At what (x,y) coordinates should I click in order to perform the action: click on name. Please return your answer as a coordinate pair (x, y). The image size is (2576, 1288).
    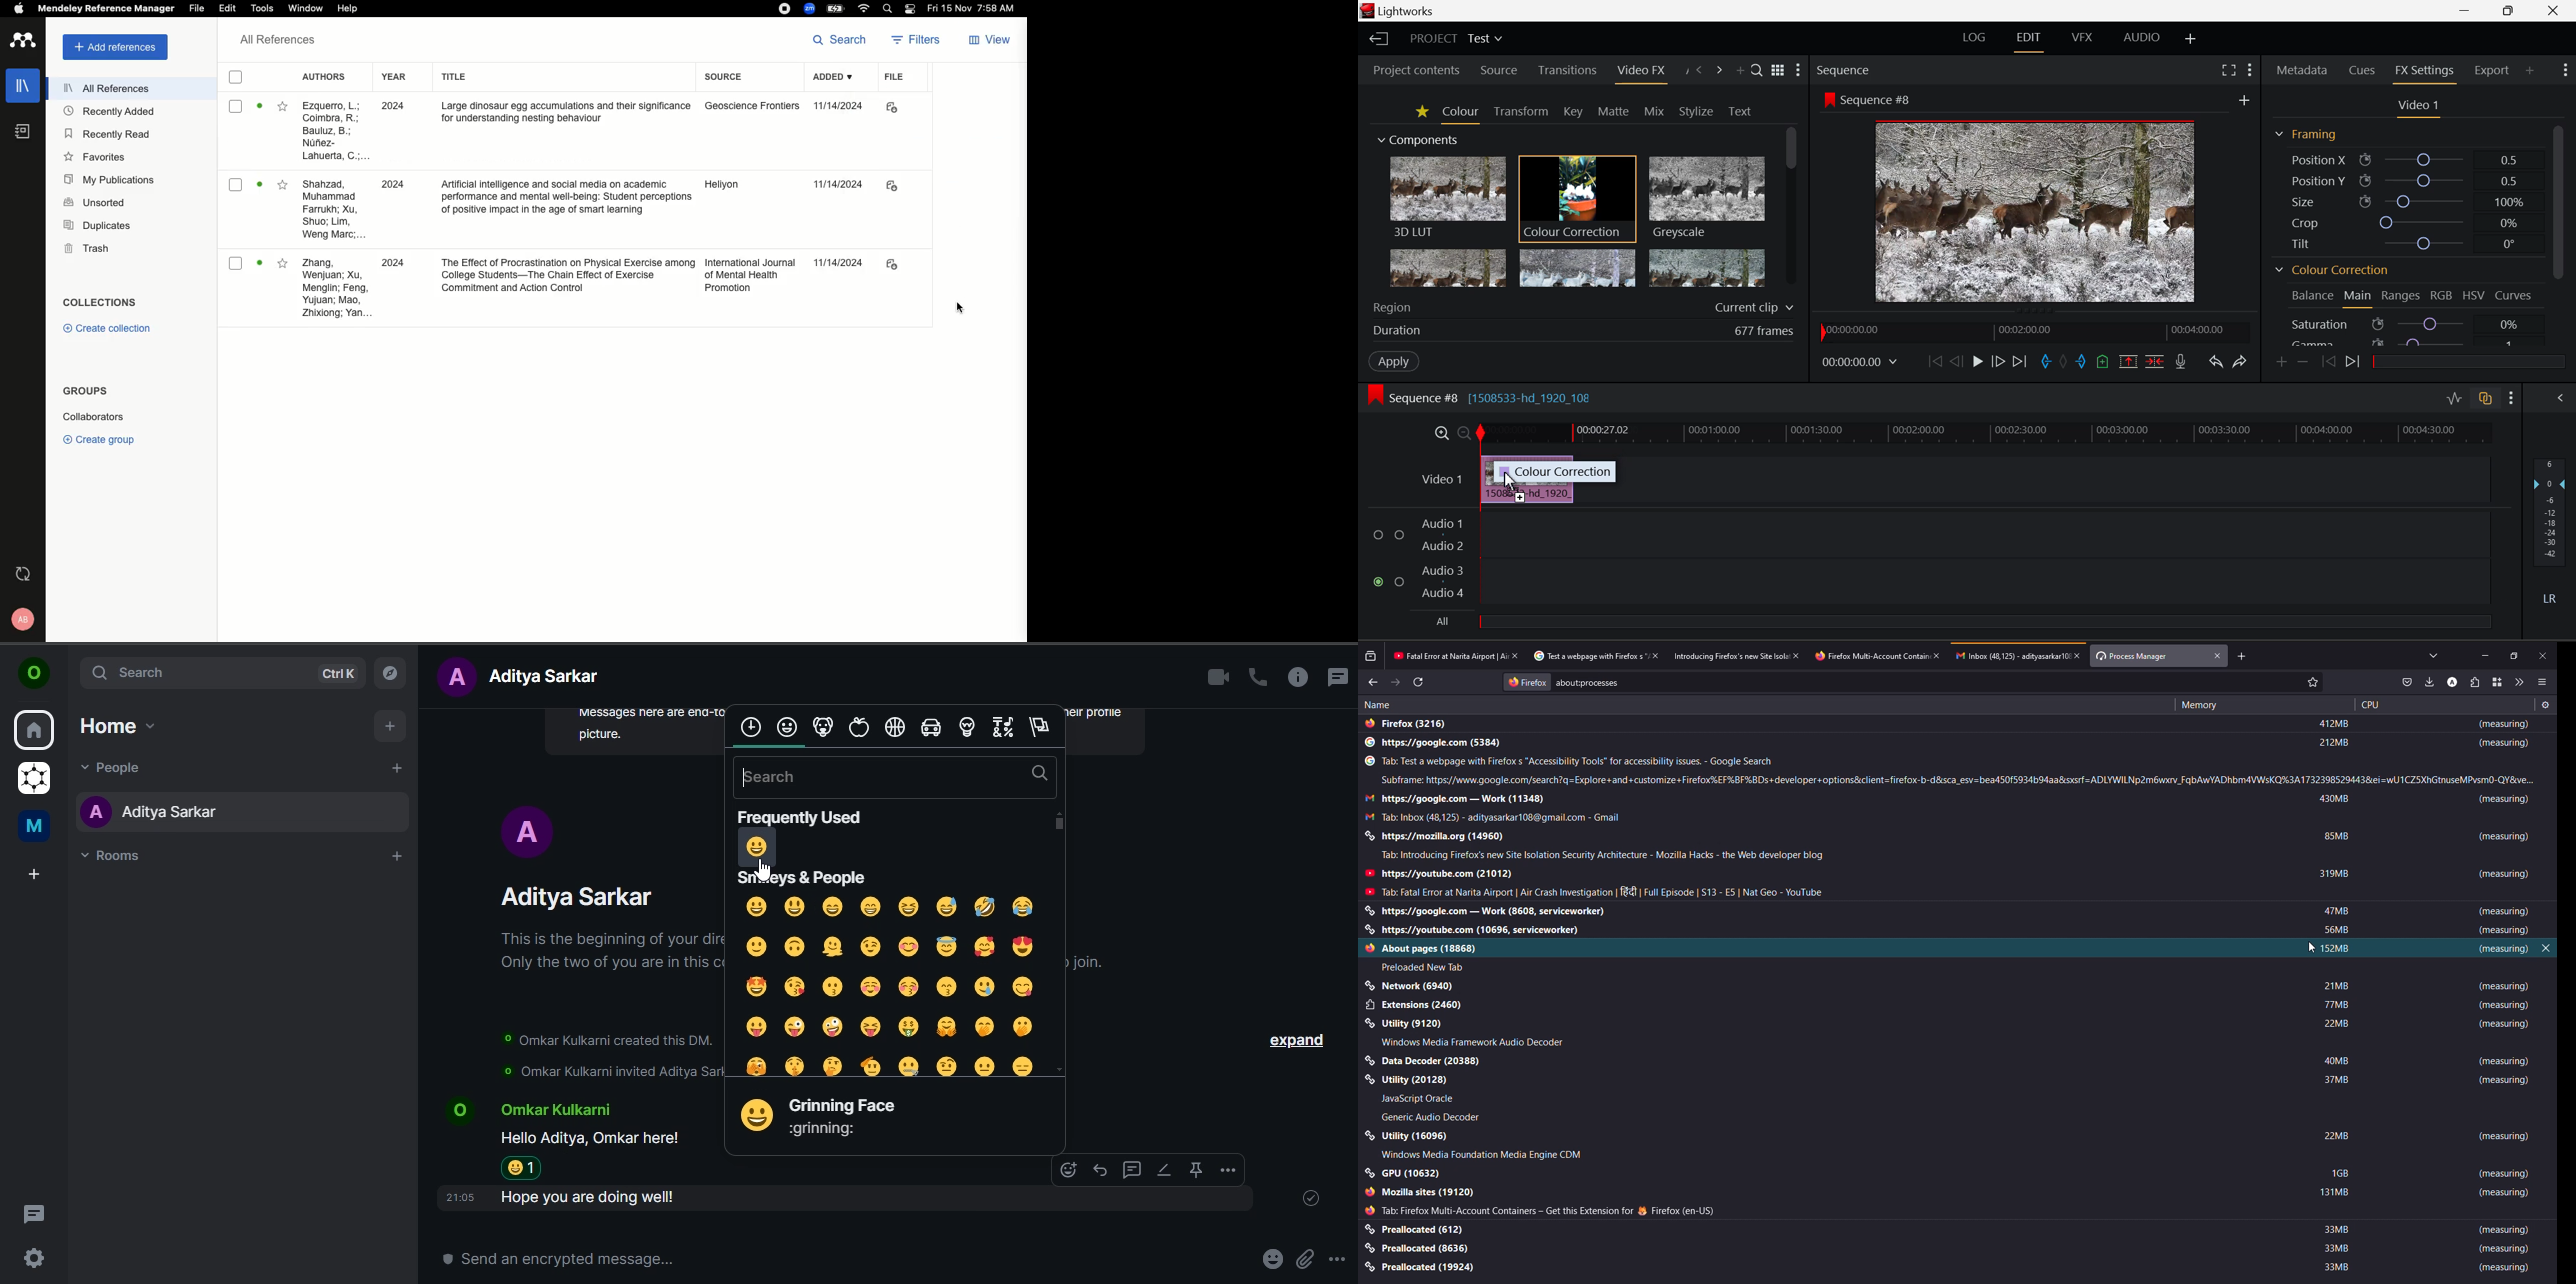
    Looking at the image, I should click on (1378, 705).